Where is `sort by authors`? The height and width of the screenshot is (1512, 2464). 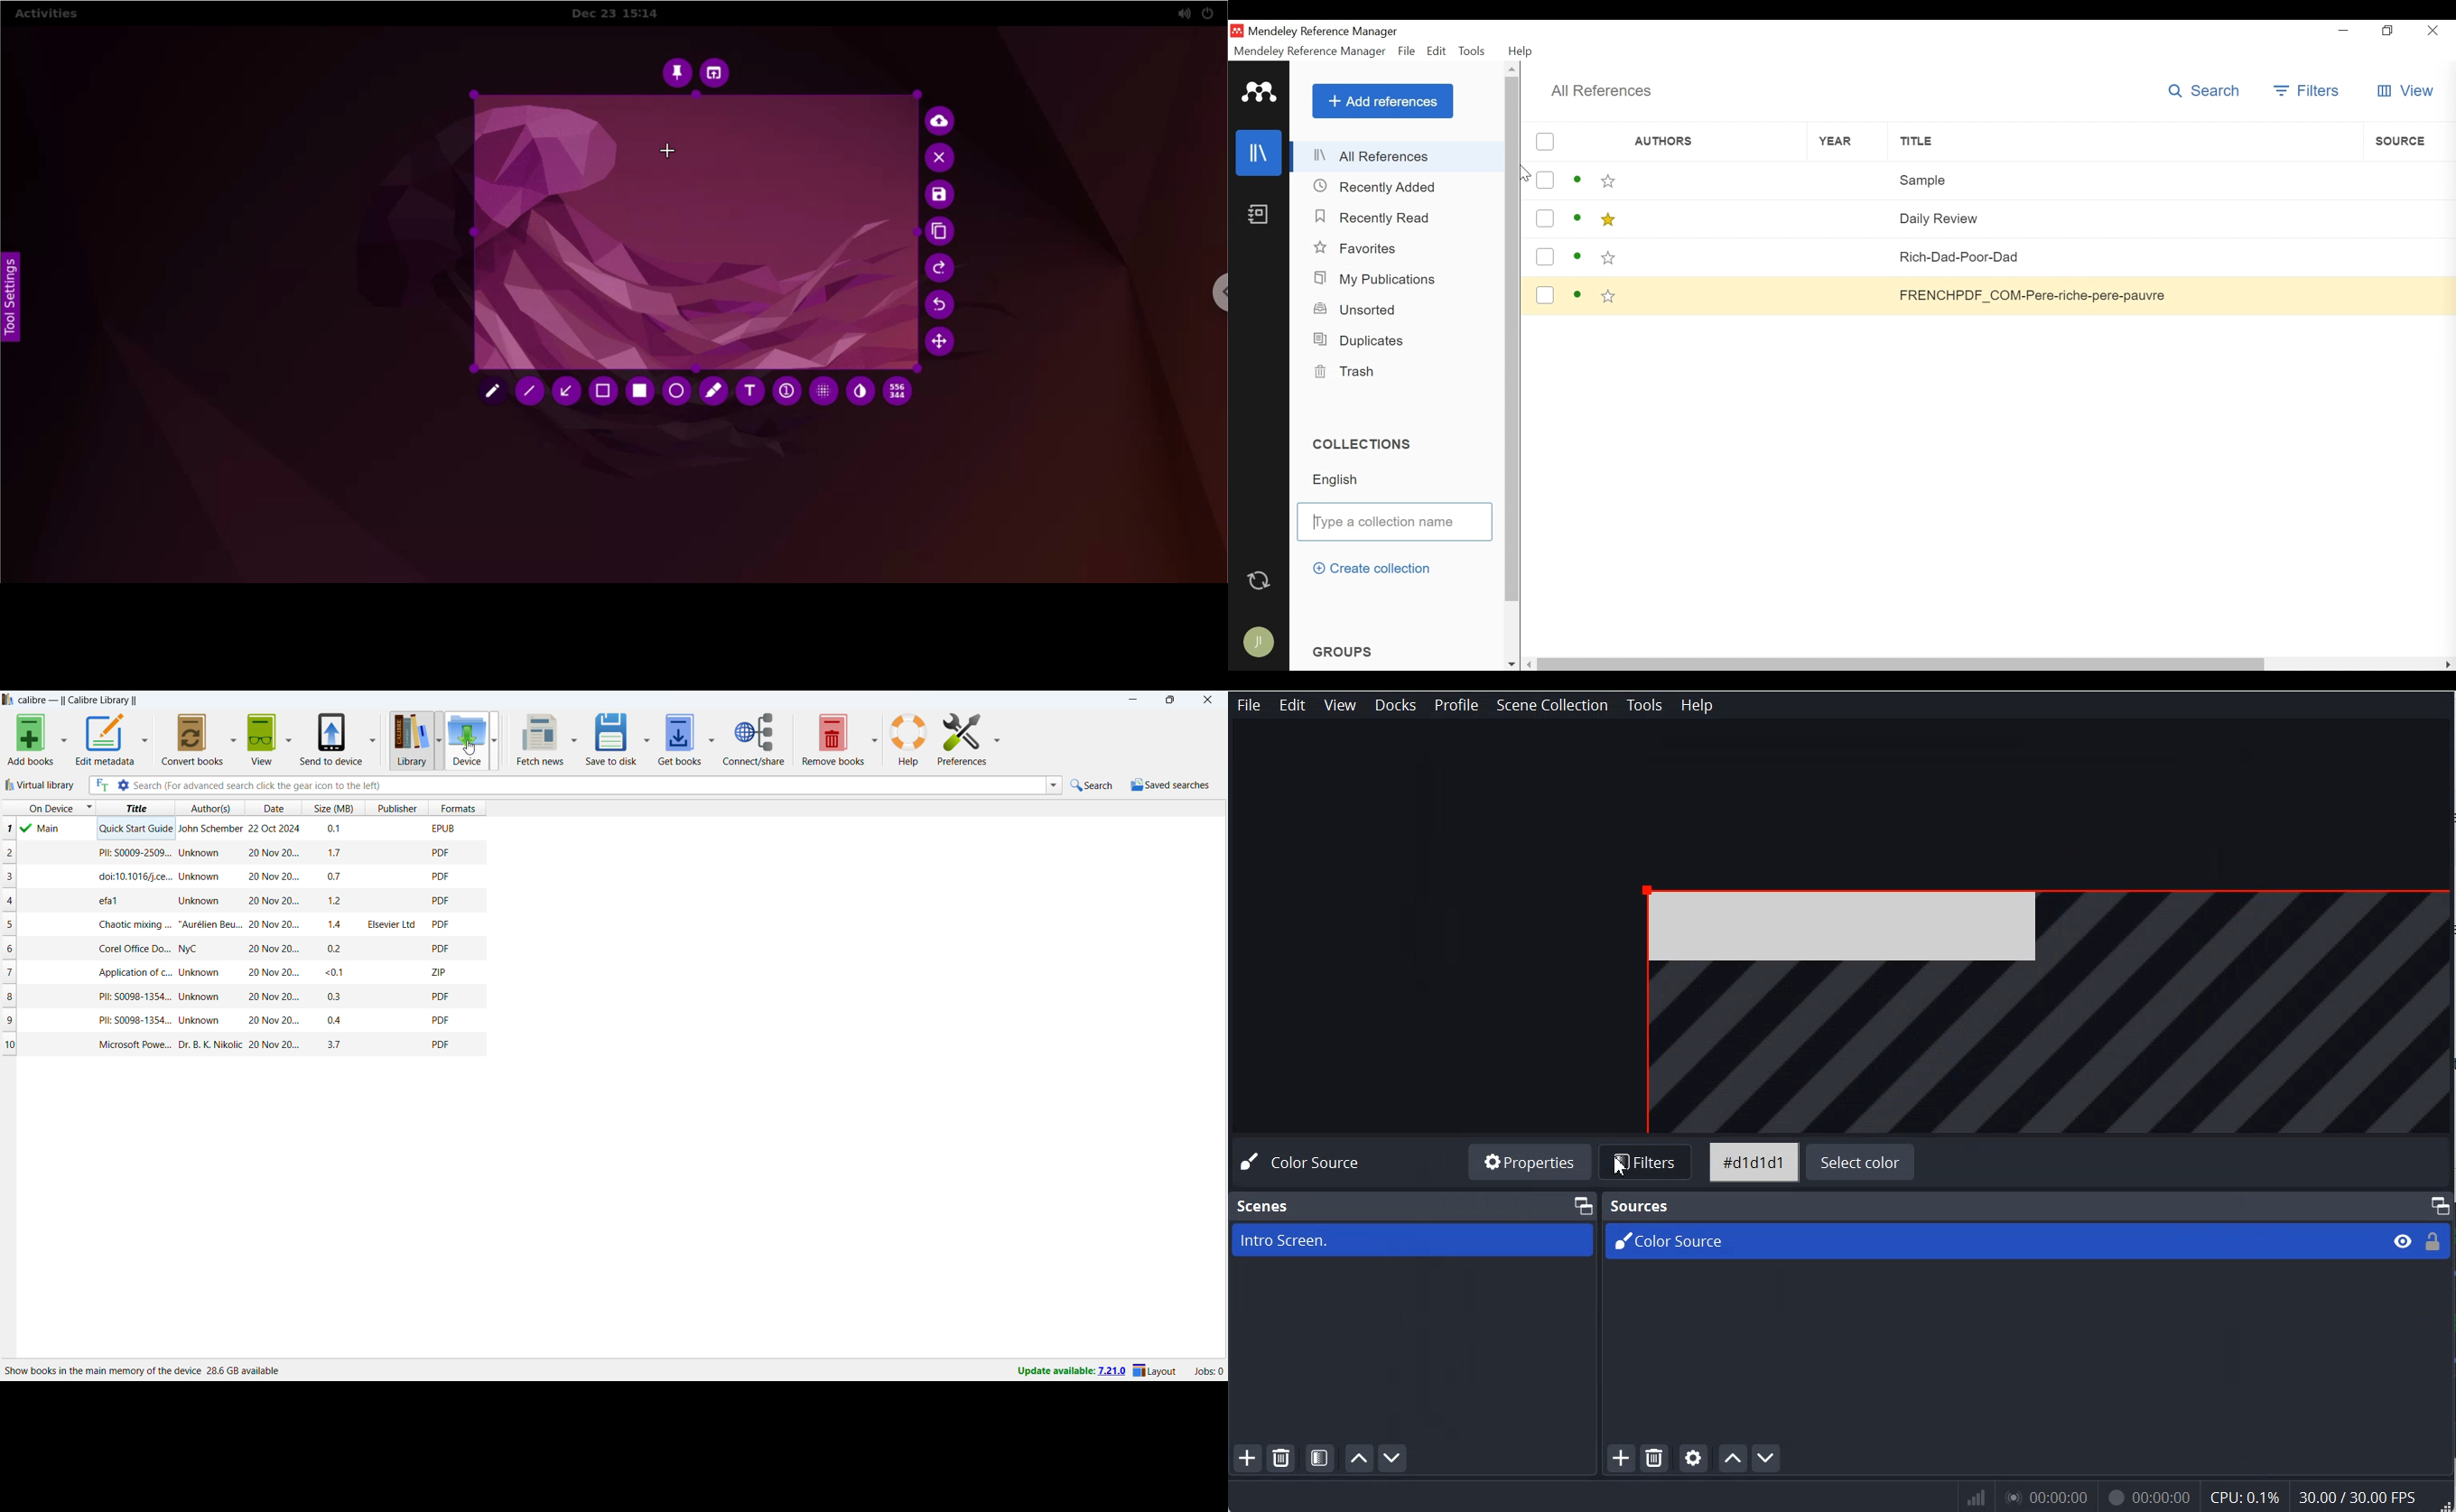 sort by authors is located at coordinates (209, 808).